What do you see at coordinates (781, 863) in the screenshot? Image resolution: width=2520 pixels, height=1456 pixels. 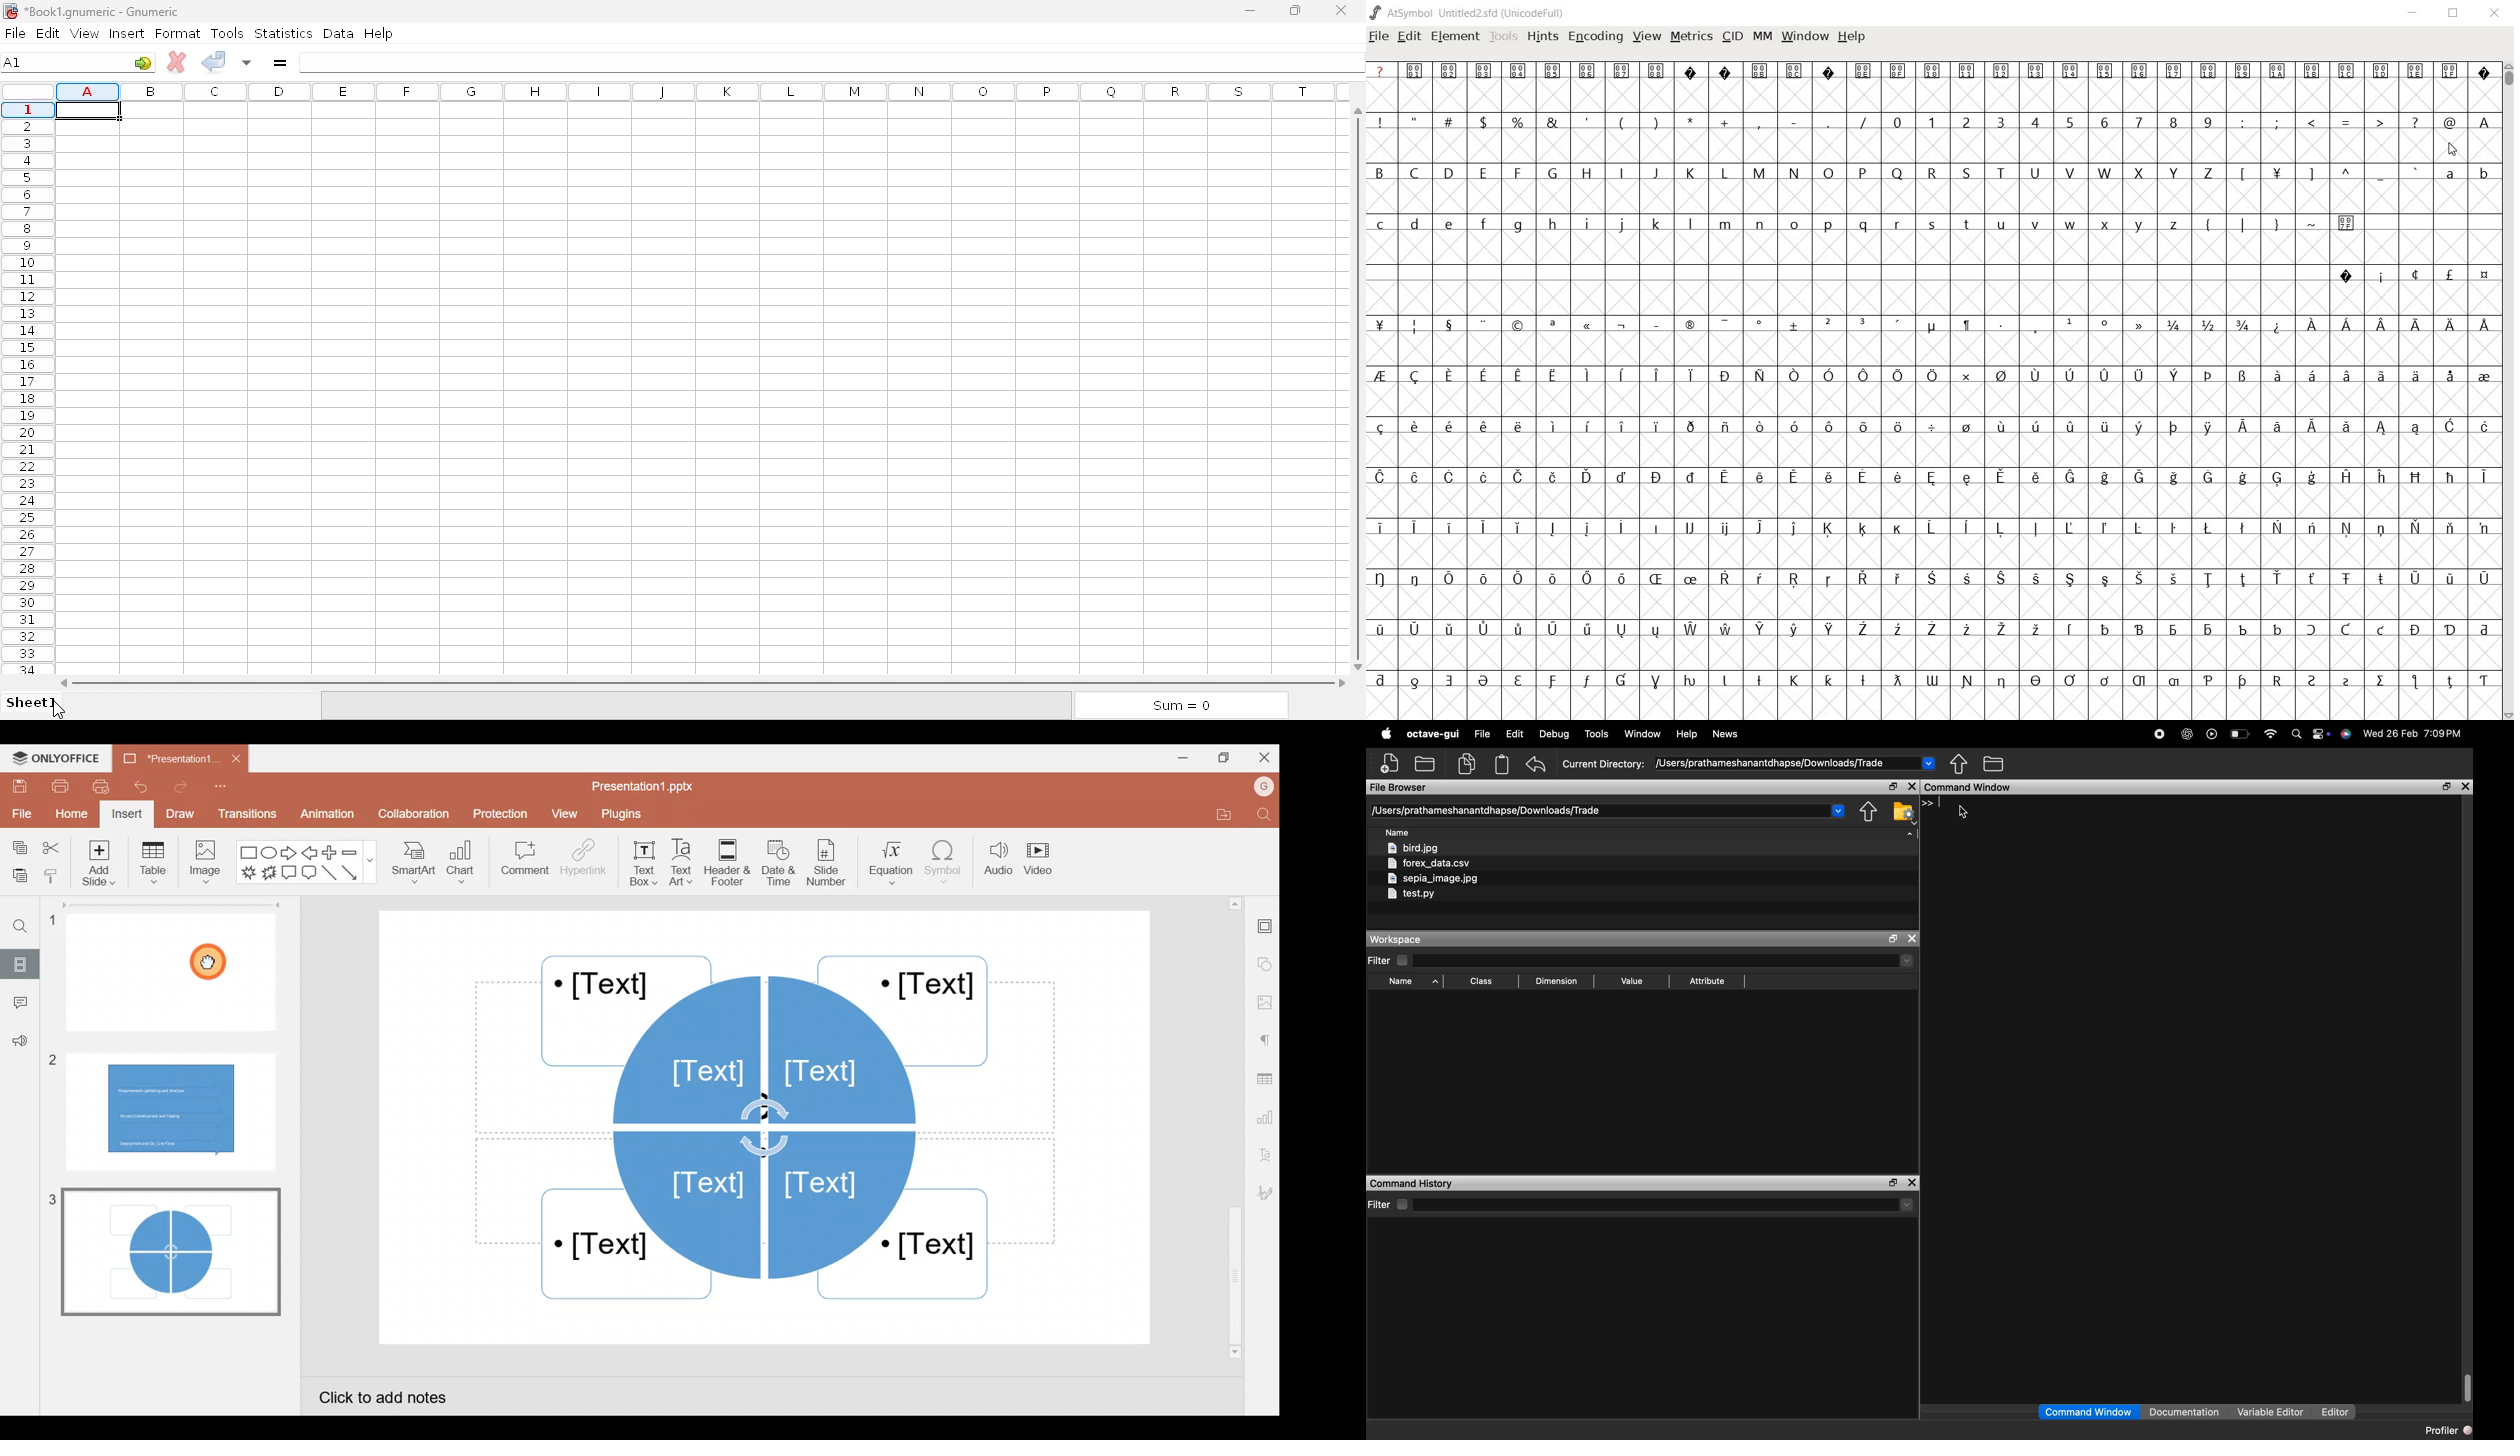 I see `Date & time` at bounding box center [781, 863].